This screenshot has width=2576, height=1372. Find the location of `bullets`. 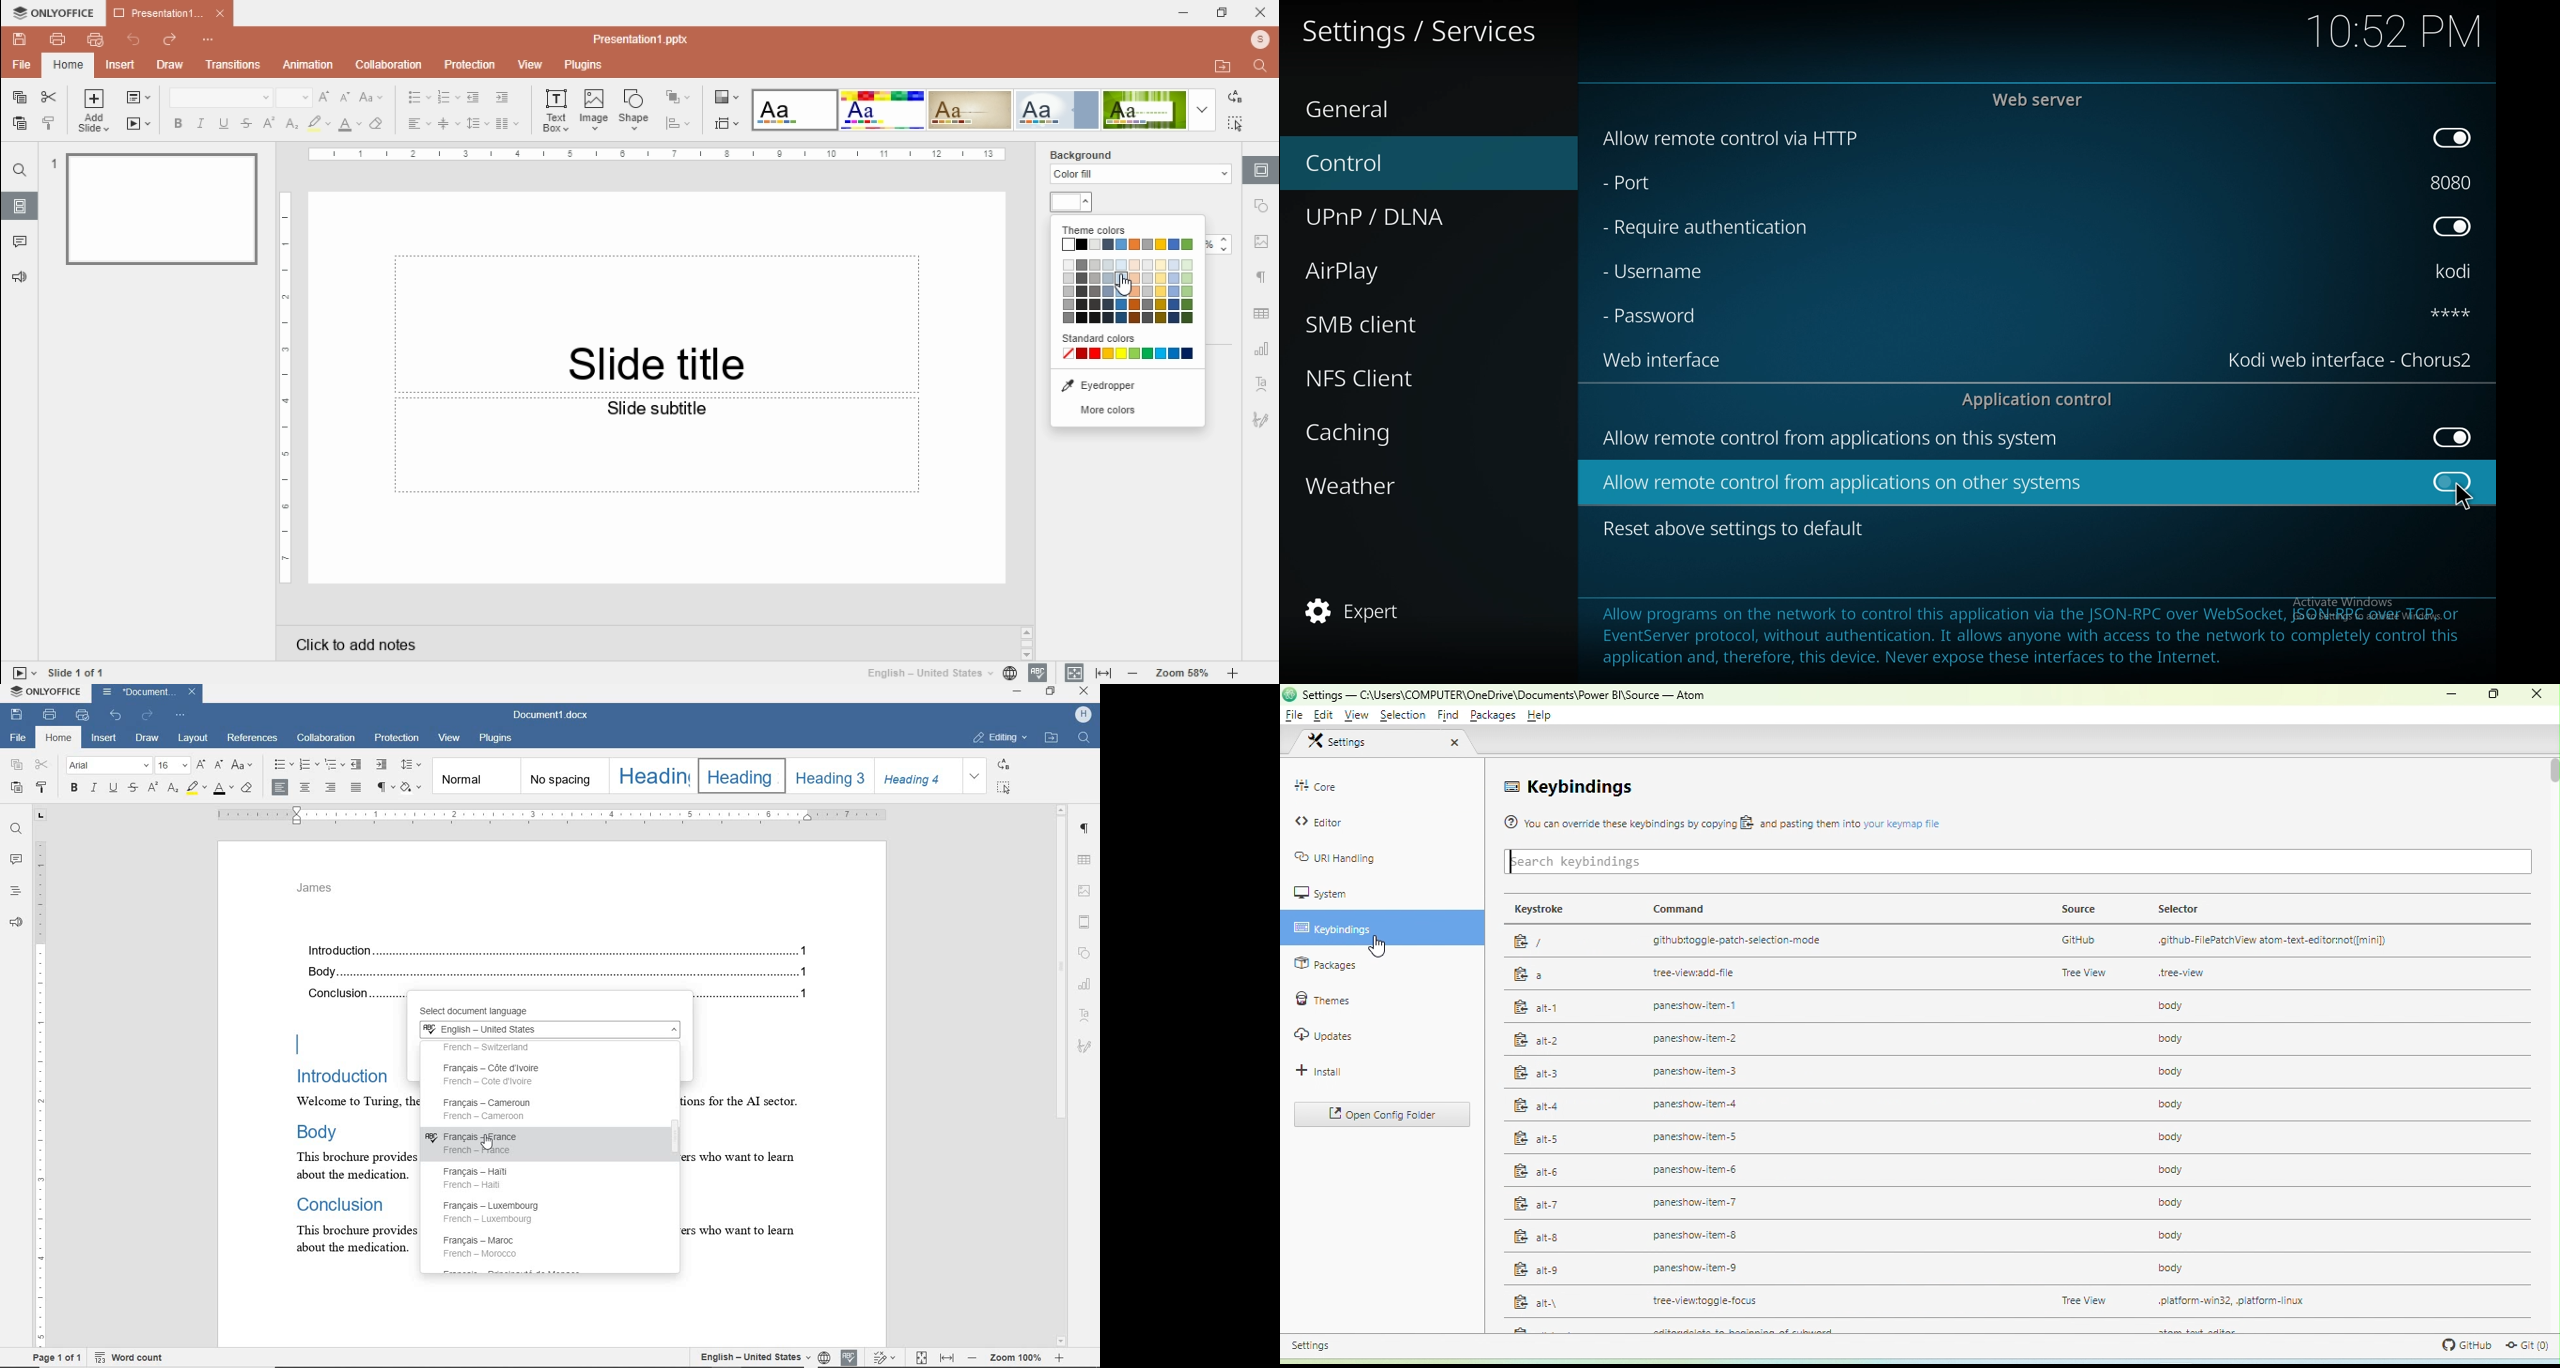

bullets is located at coordinates (283, 765).